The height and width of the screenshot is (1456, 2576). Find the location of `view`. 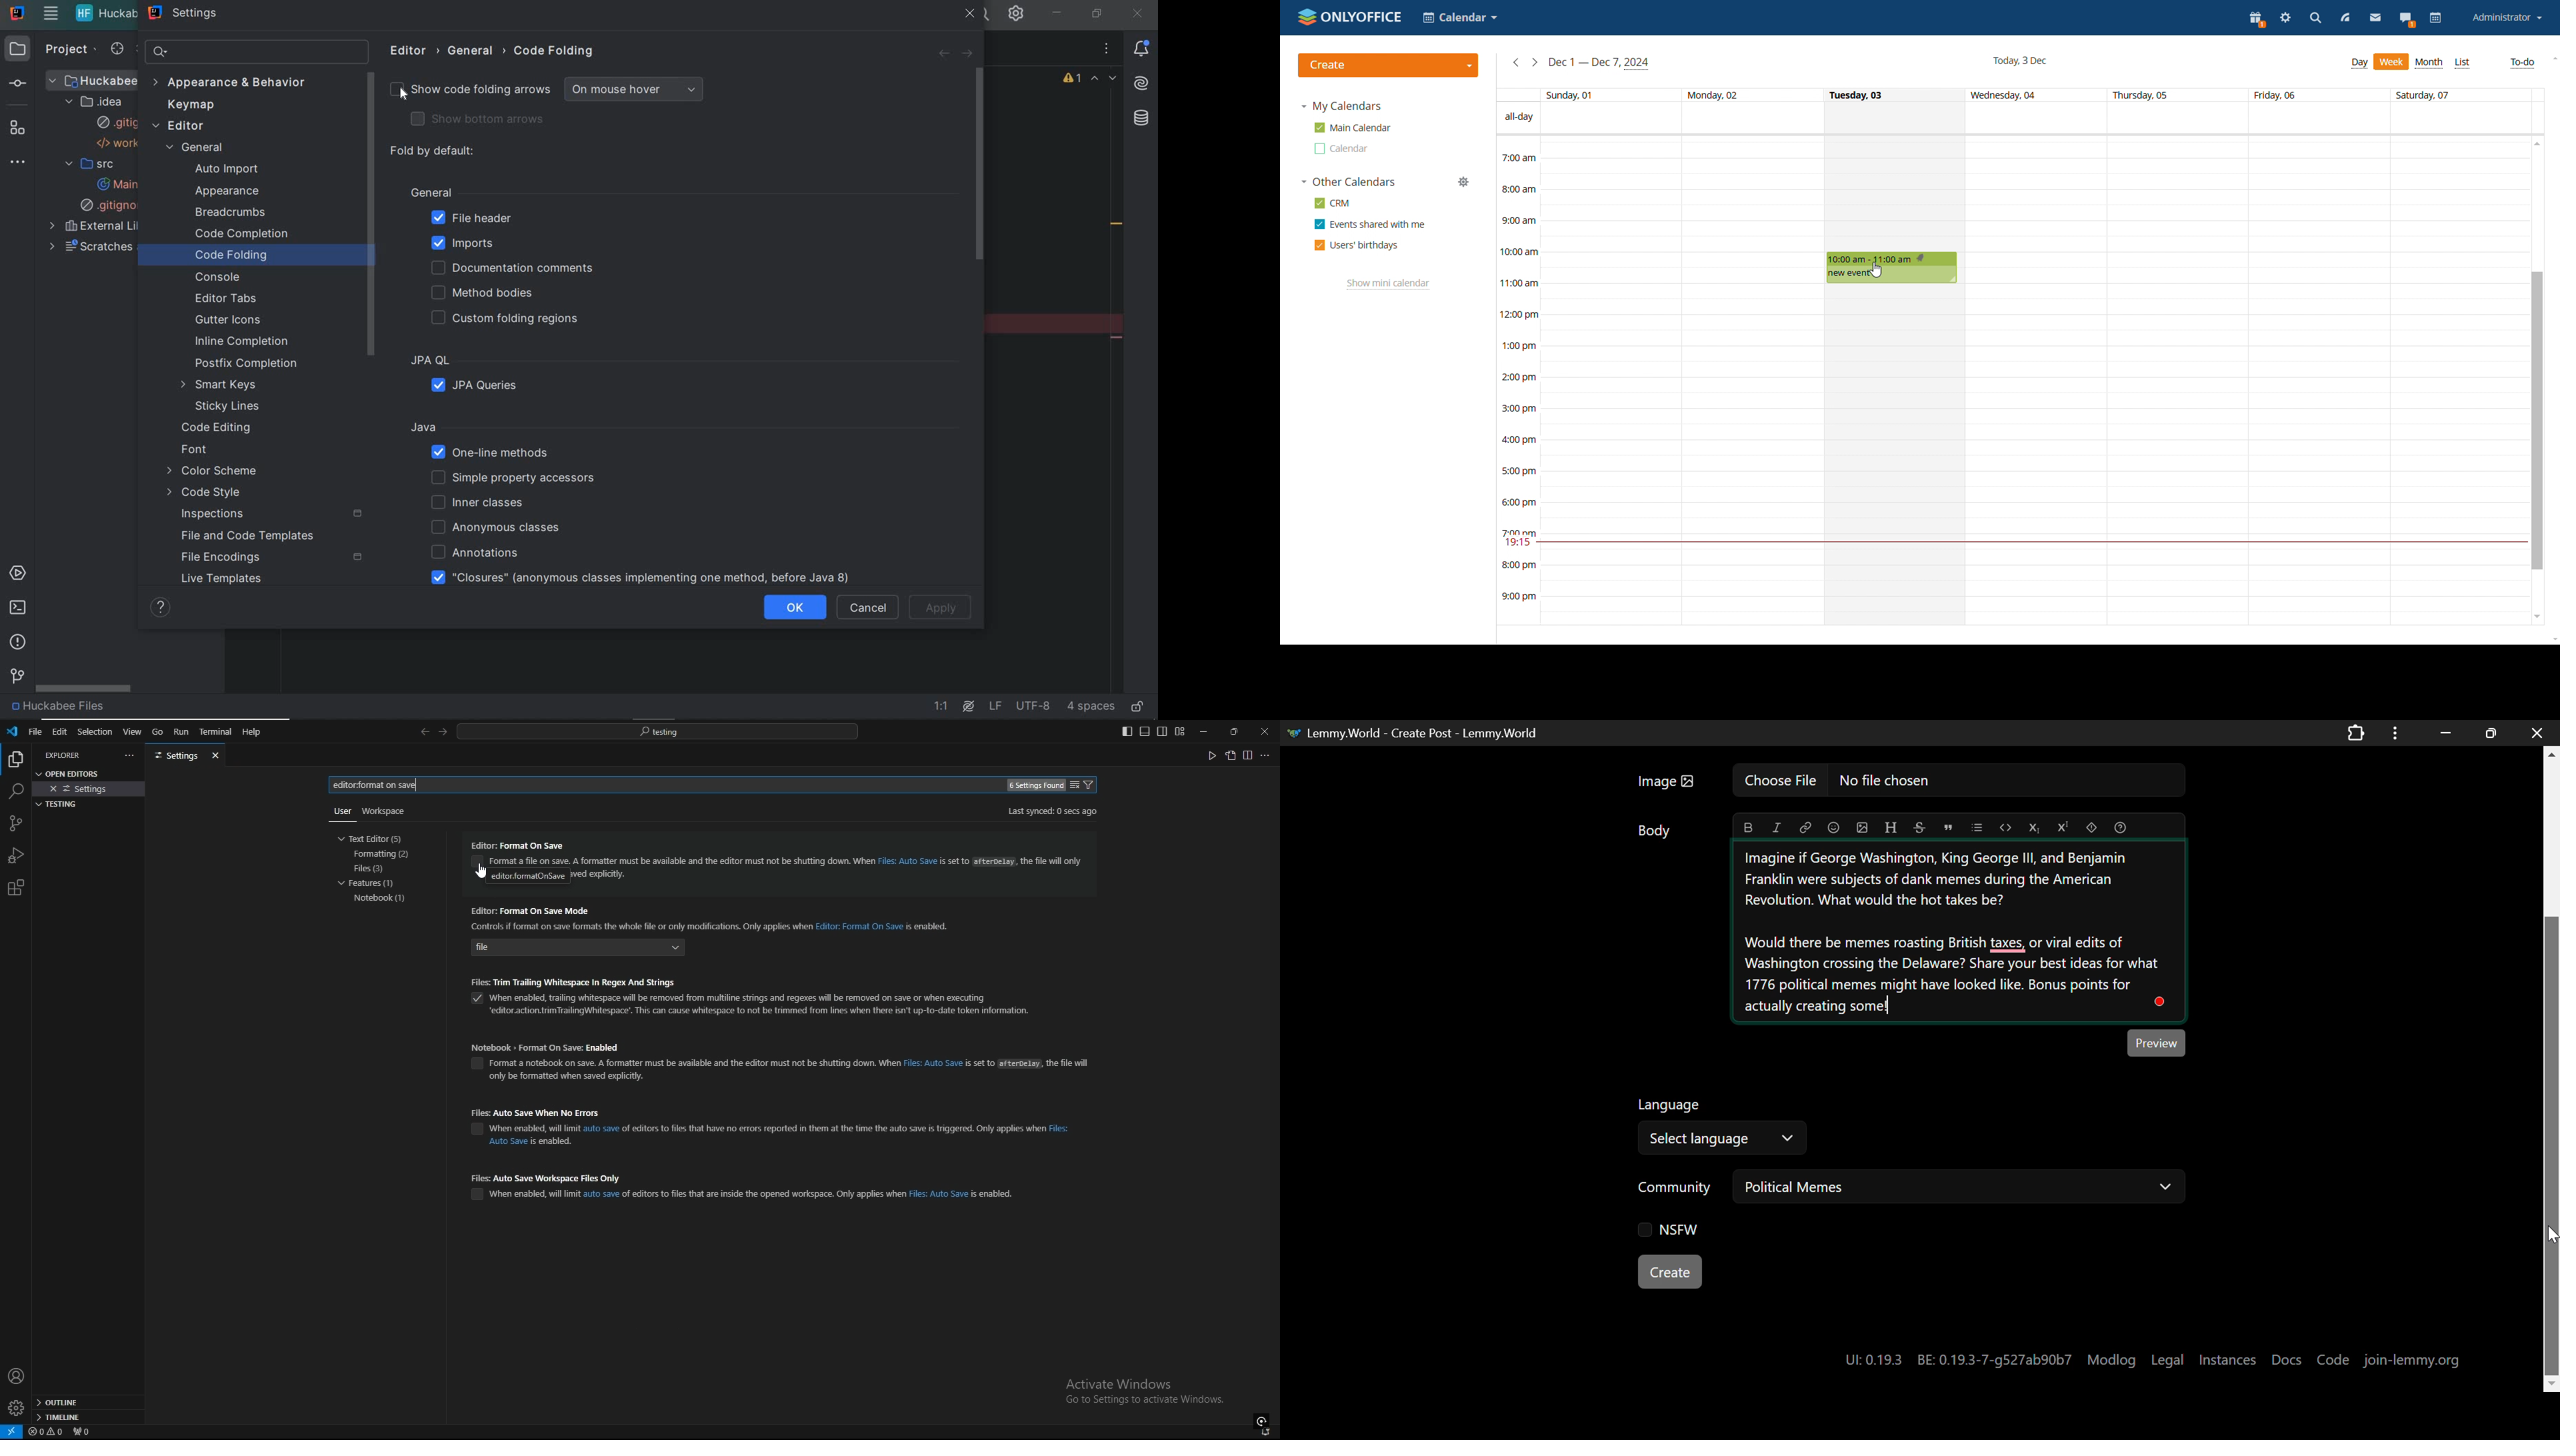

view is located at coordinates (132, 732).